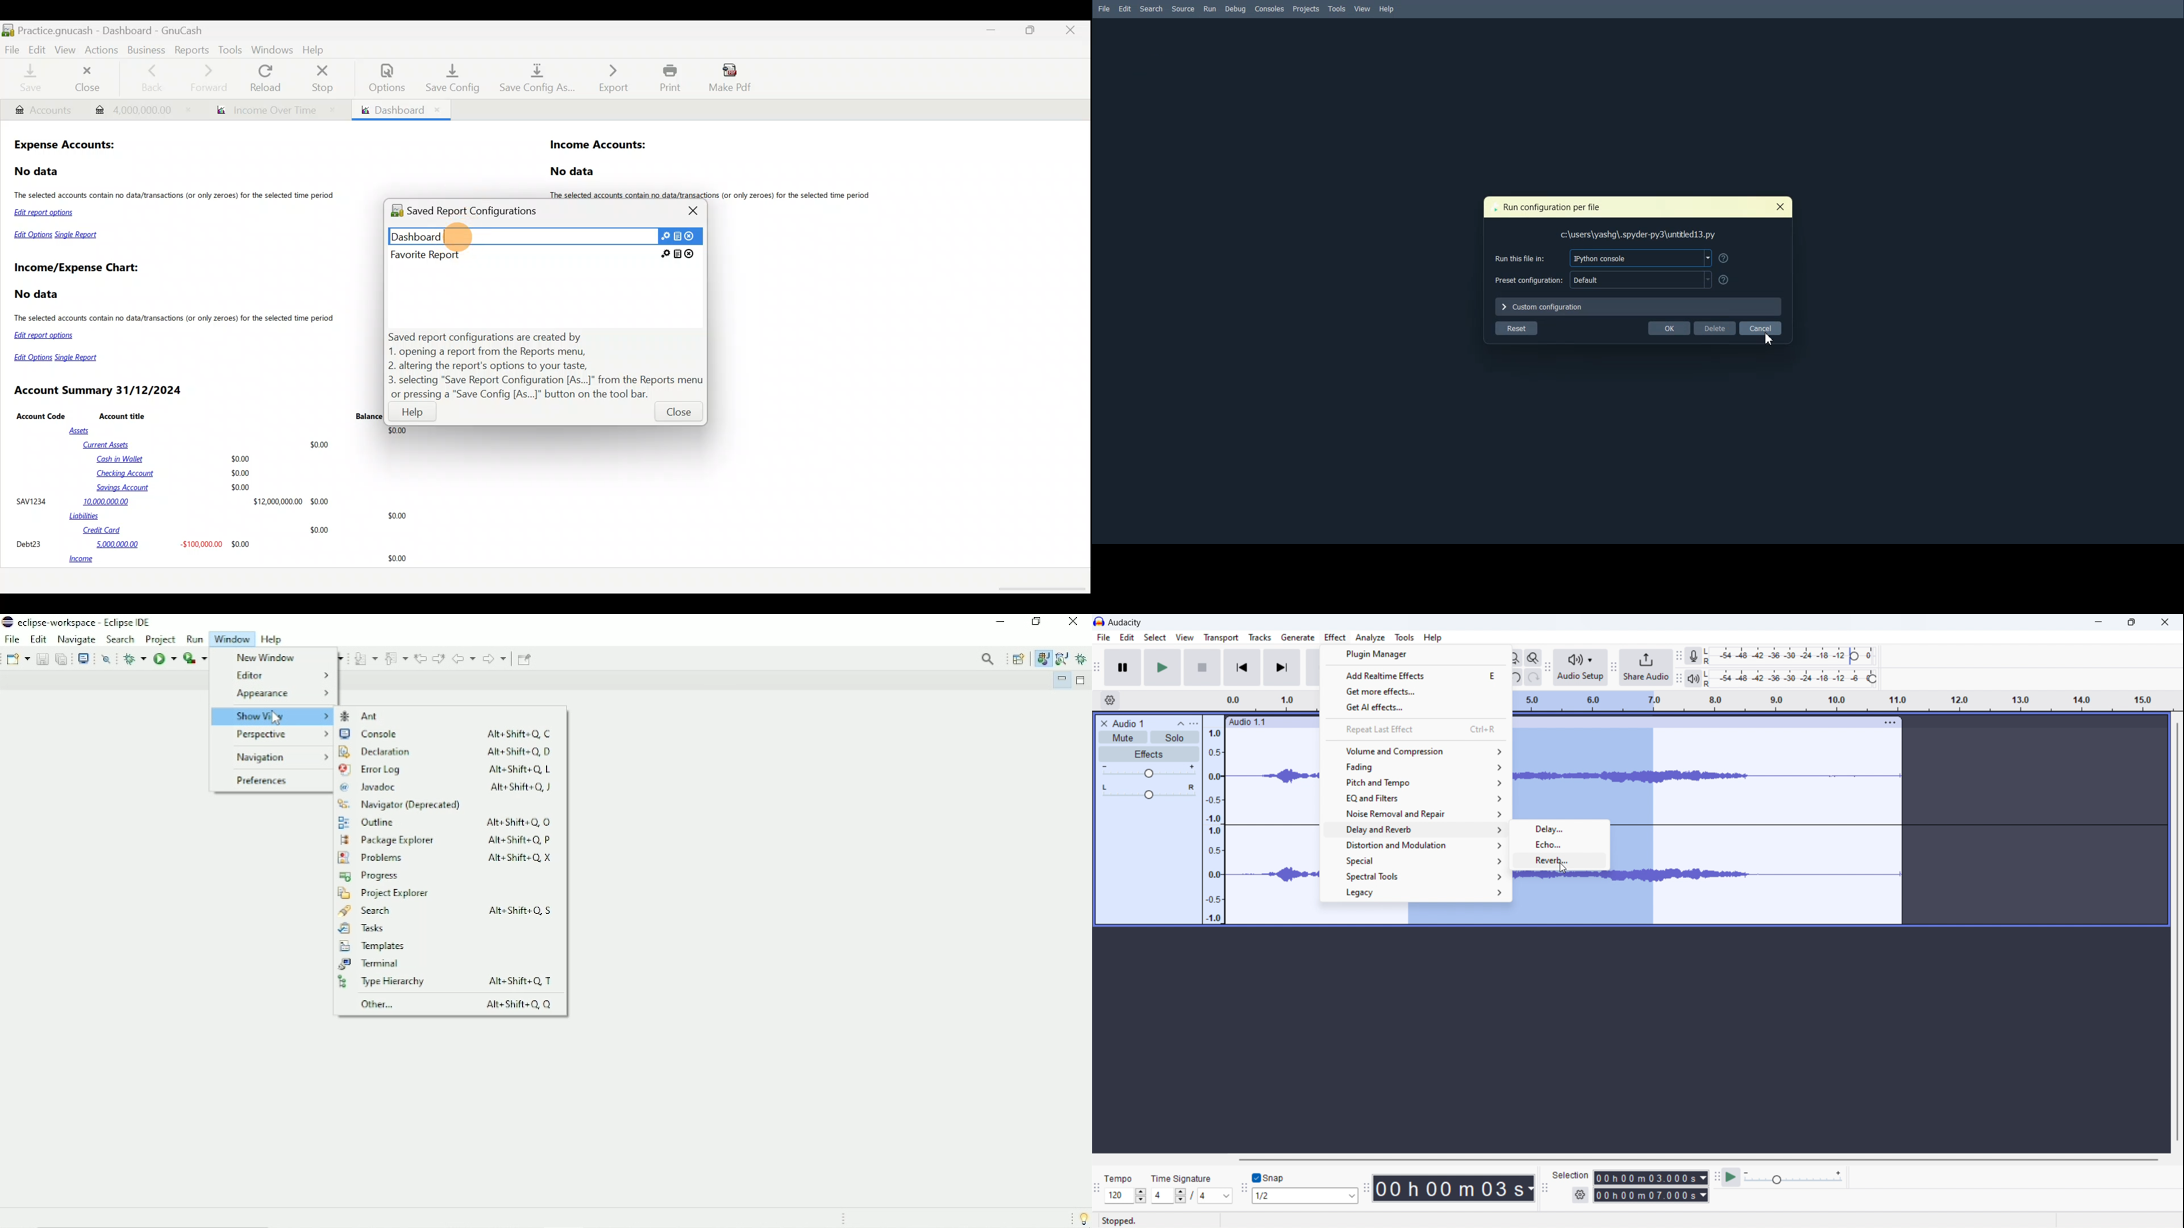  Describe the element at coordinates (271, 110) in the screenshot. I see `Report` at that location.